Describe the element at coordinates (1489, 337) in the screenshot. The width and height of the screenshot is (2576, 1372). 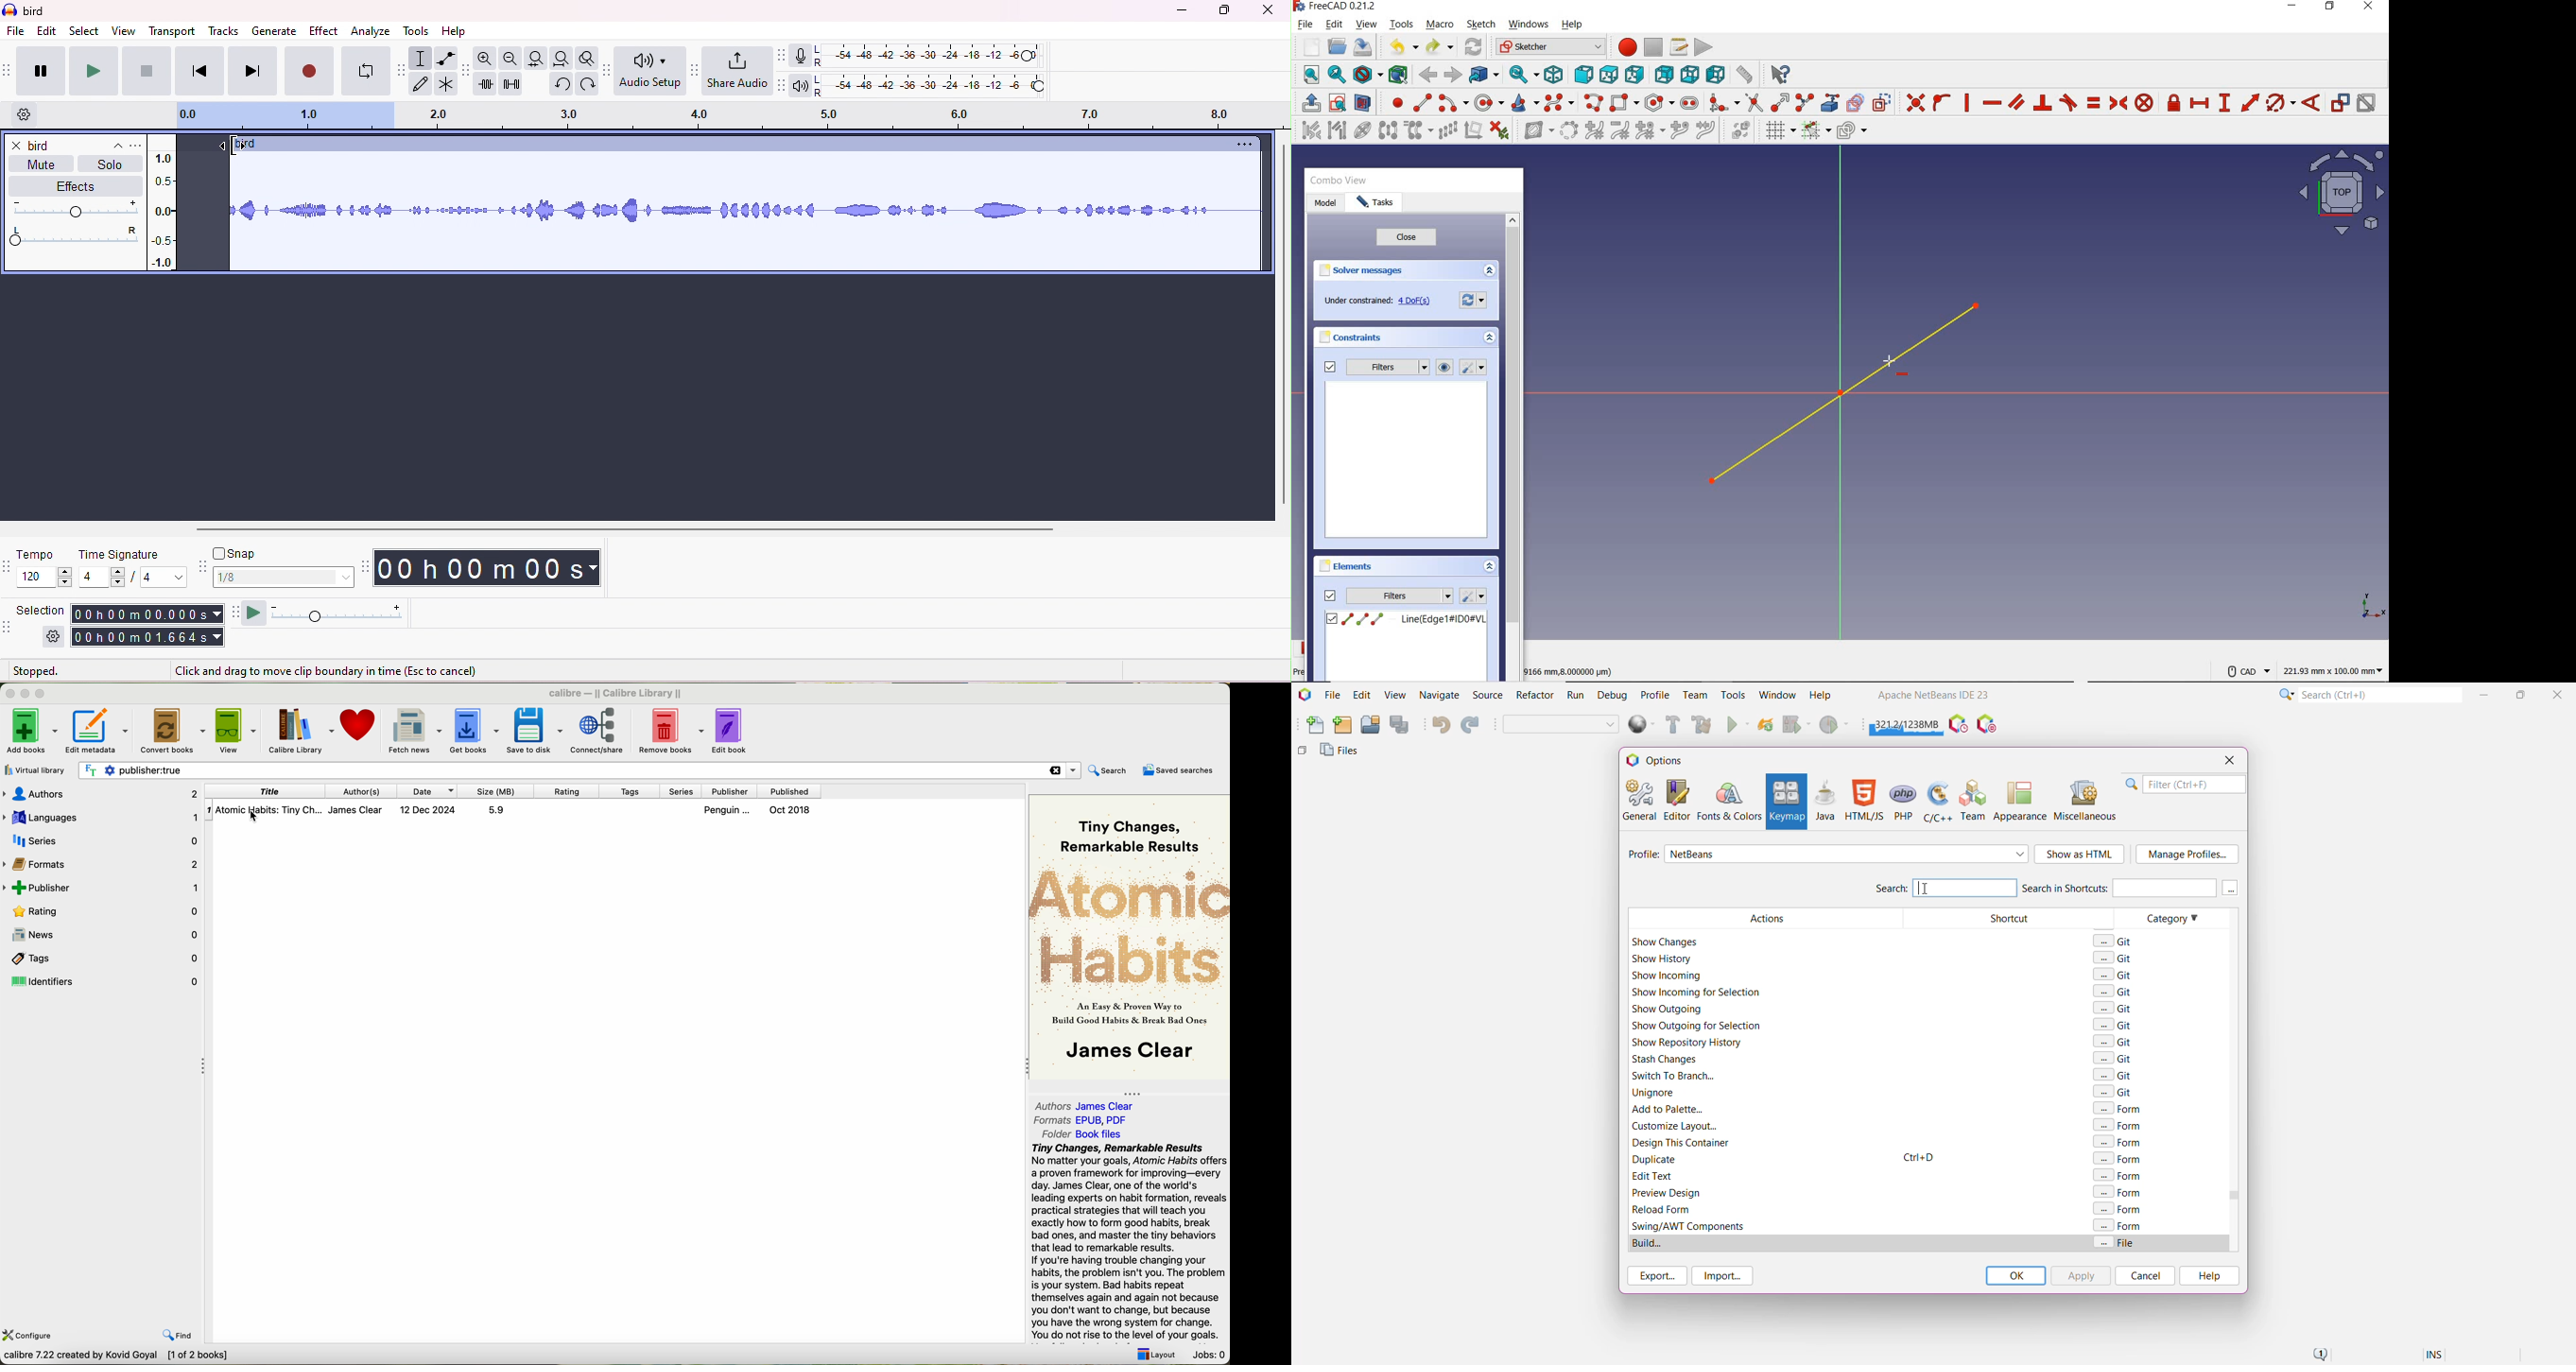
I see `COLLAPSE` at that location.